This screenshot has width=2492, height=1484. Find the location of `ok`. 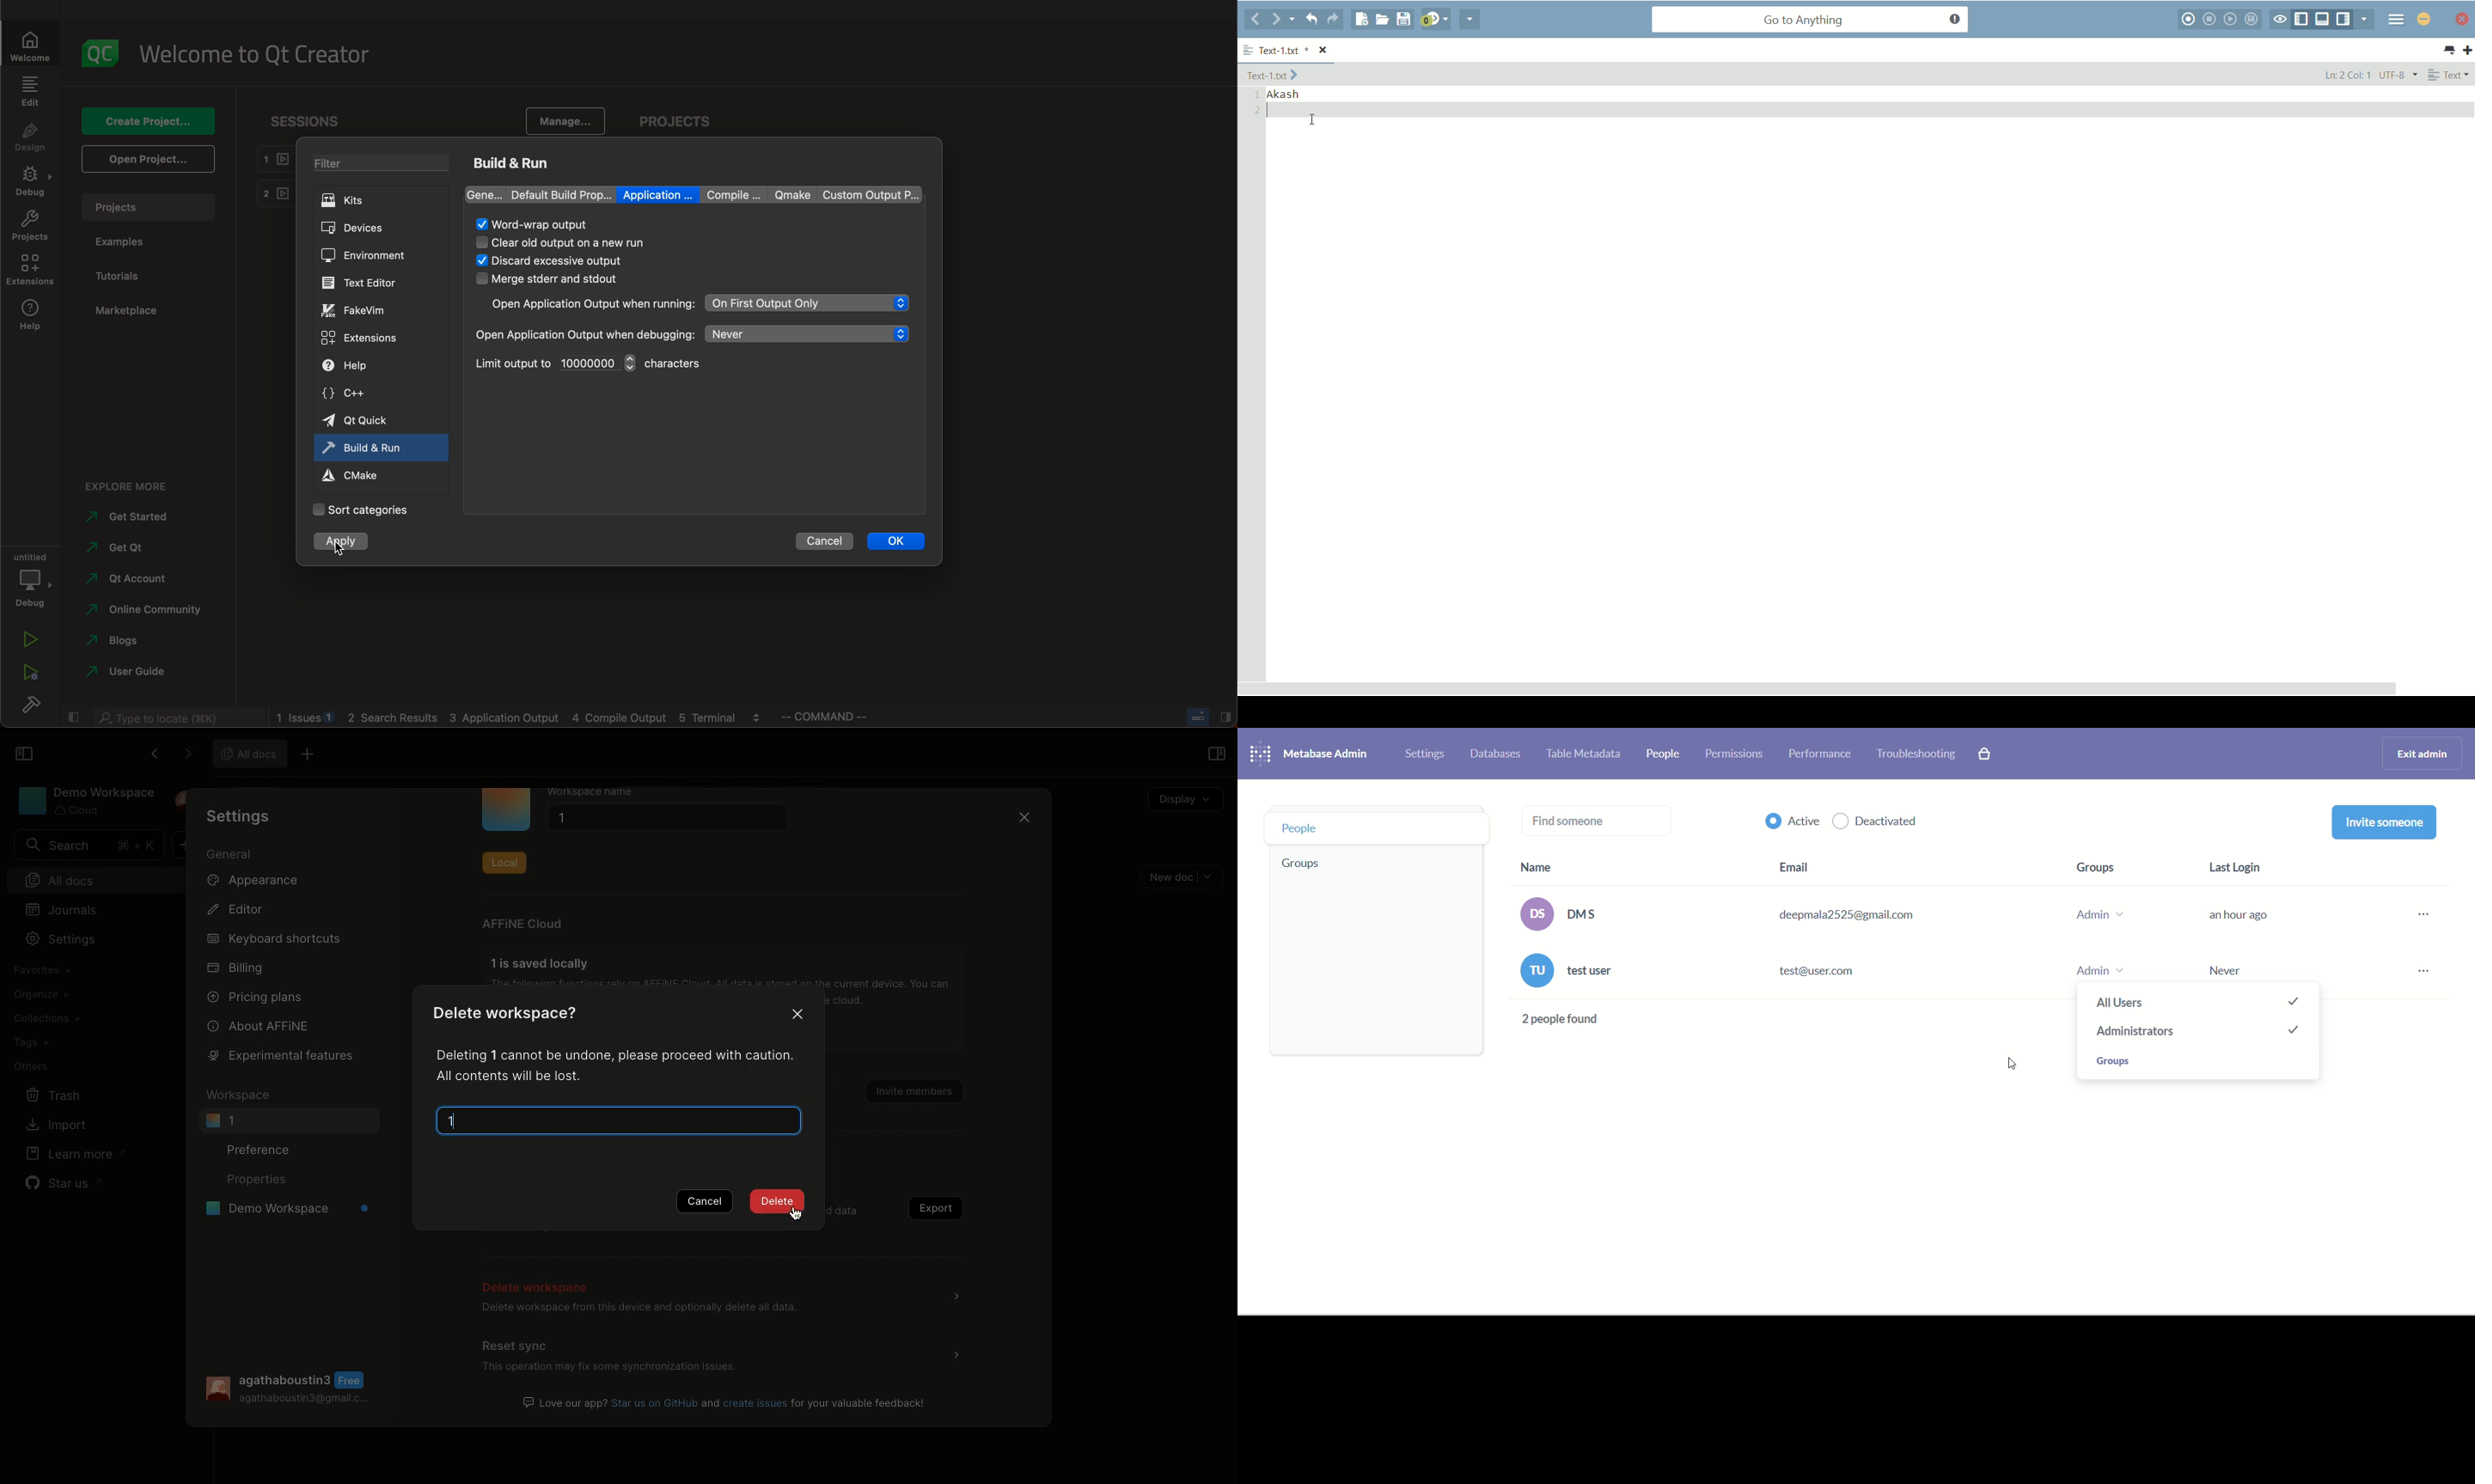

ok is located at coordinates (895, 540).